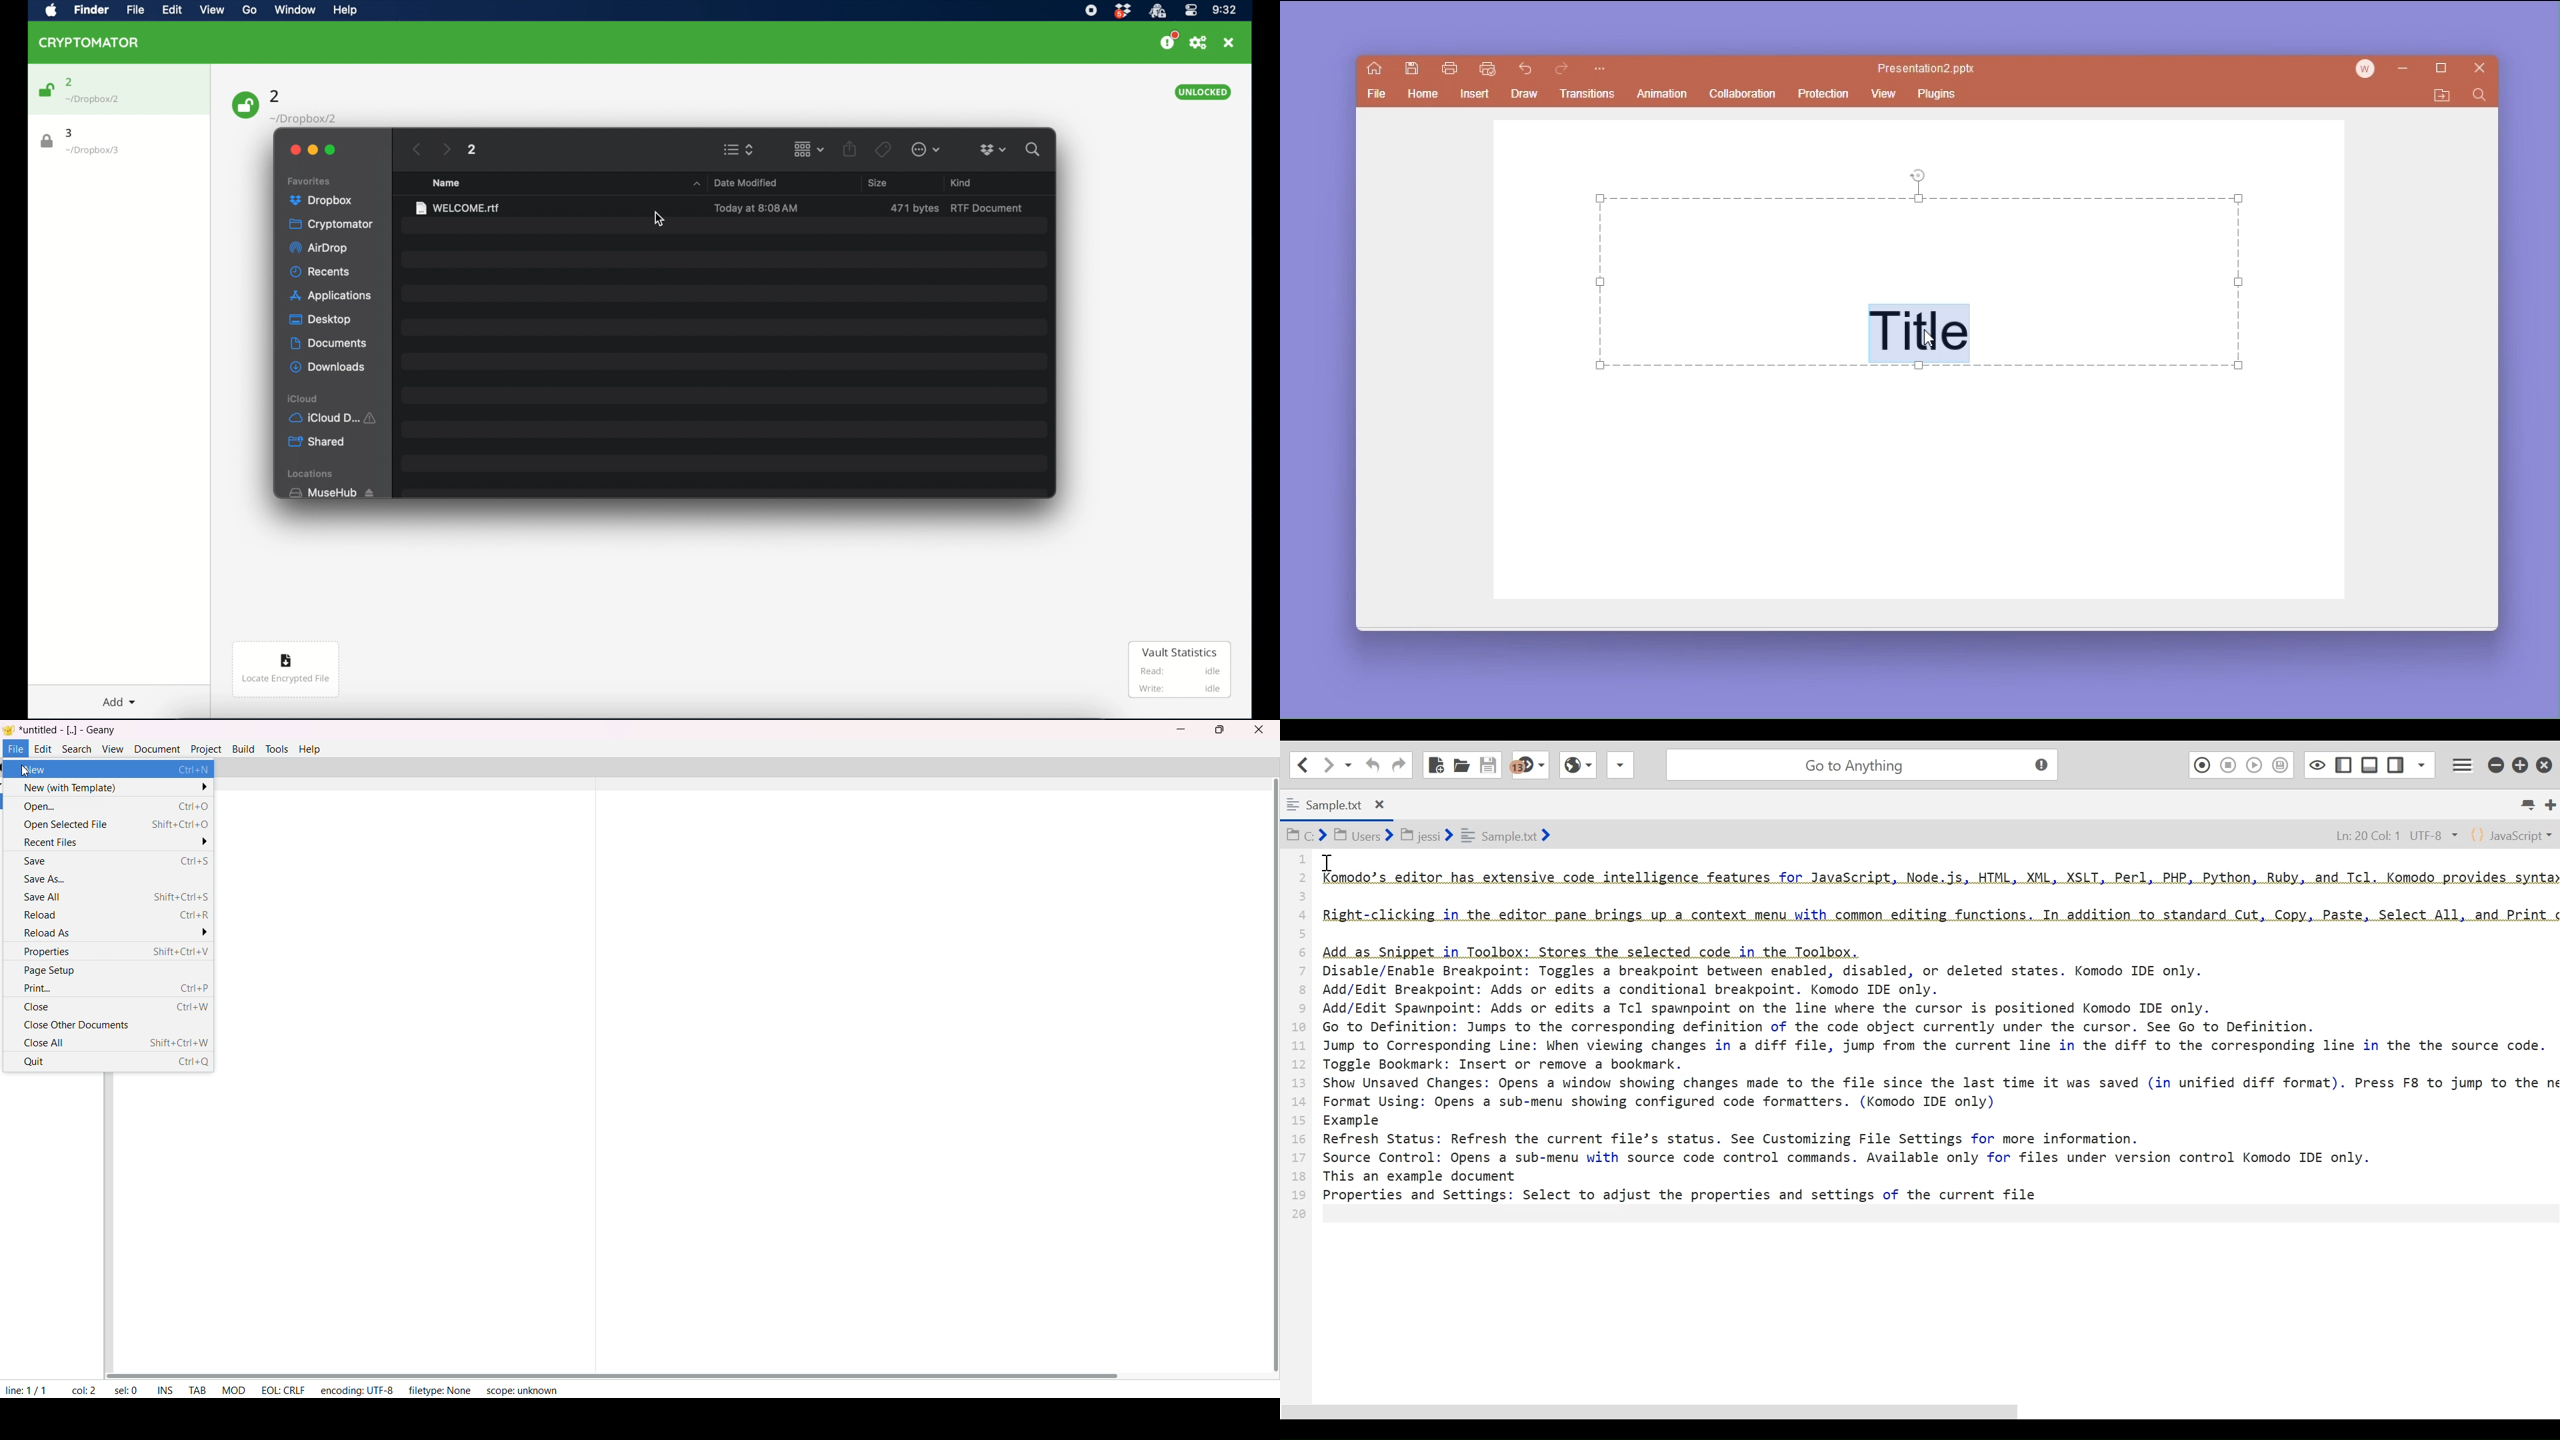 This screenshot has width=2576, height=1456. What do you see at coordinates (276, 749) in the screenshot?
I see `tools` at bounding box center [276, 749].